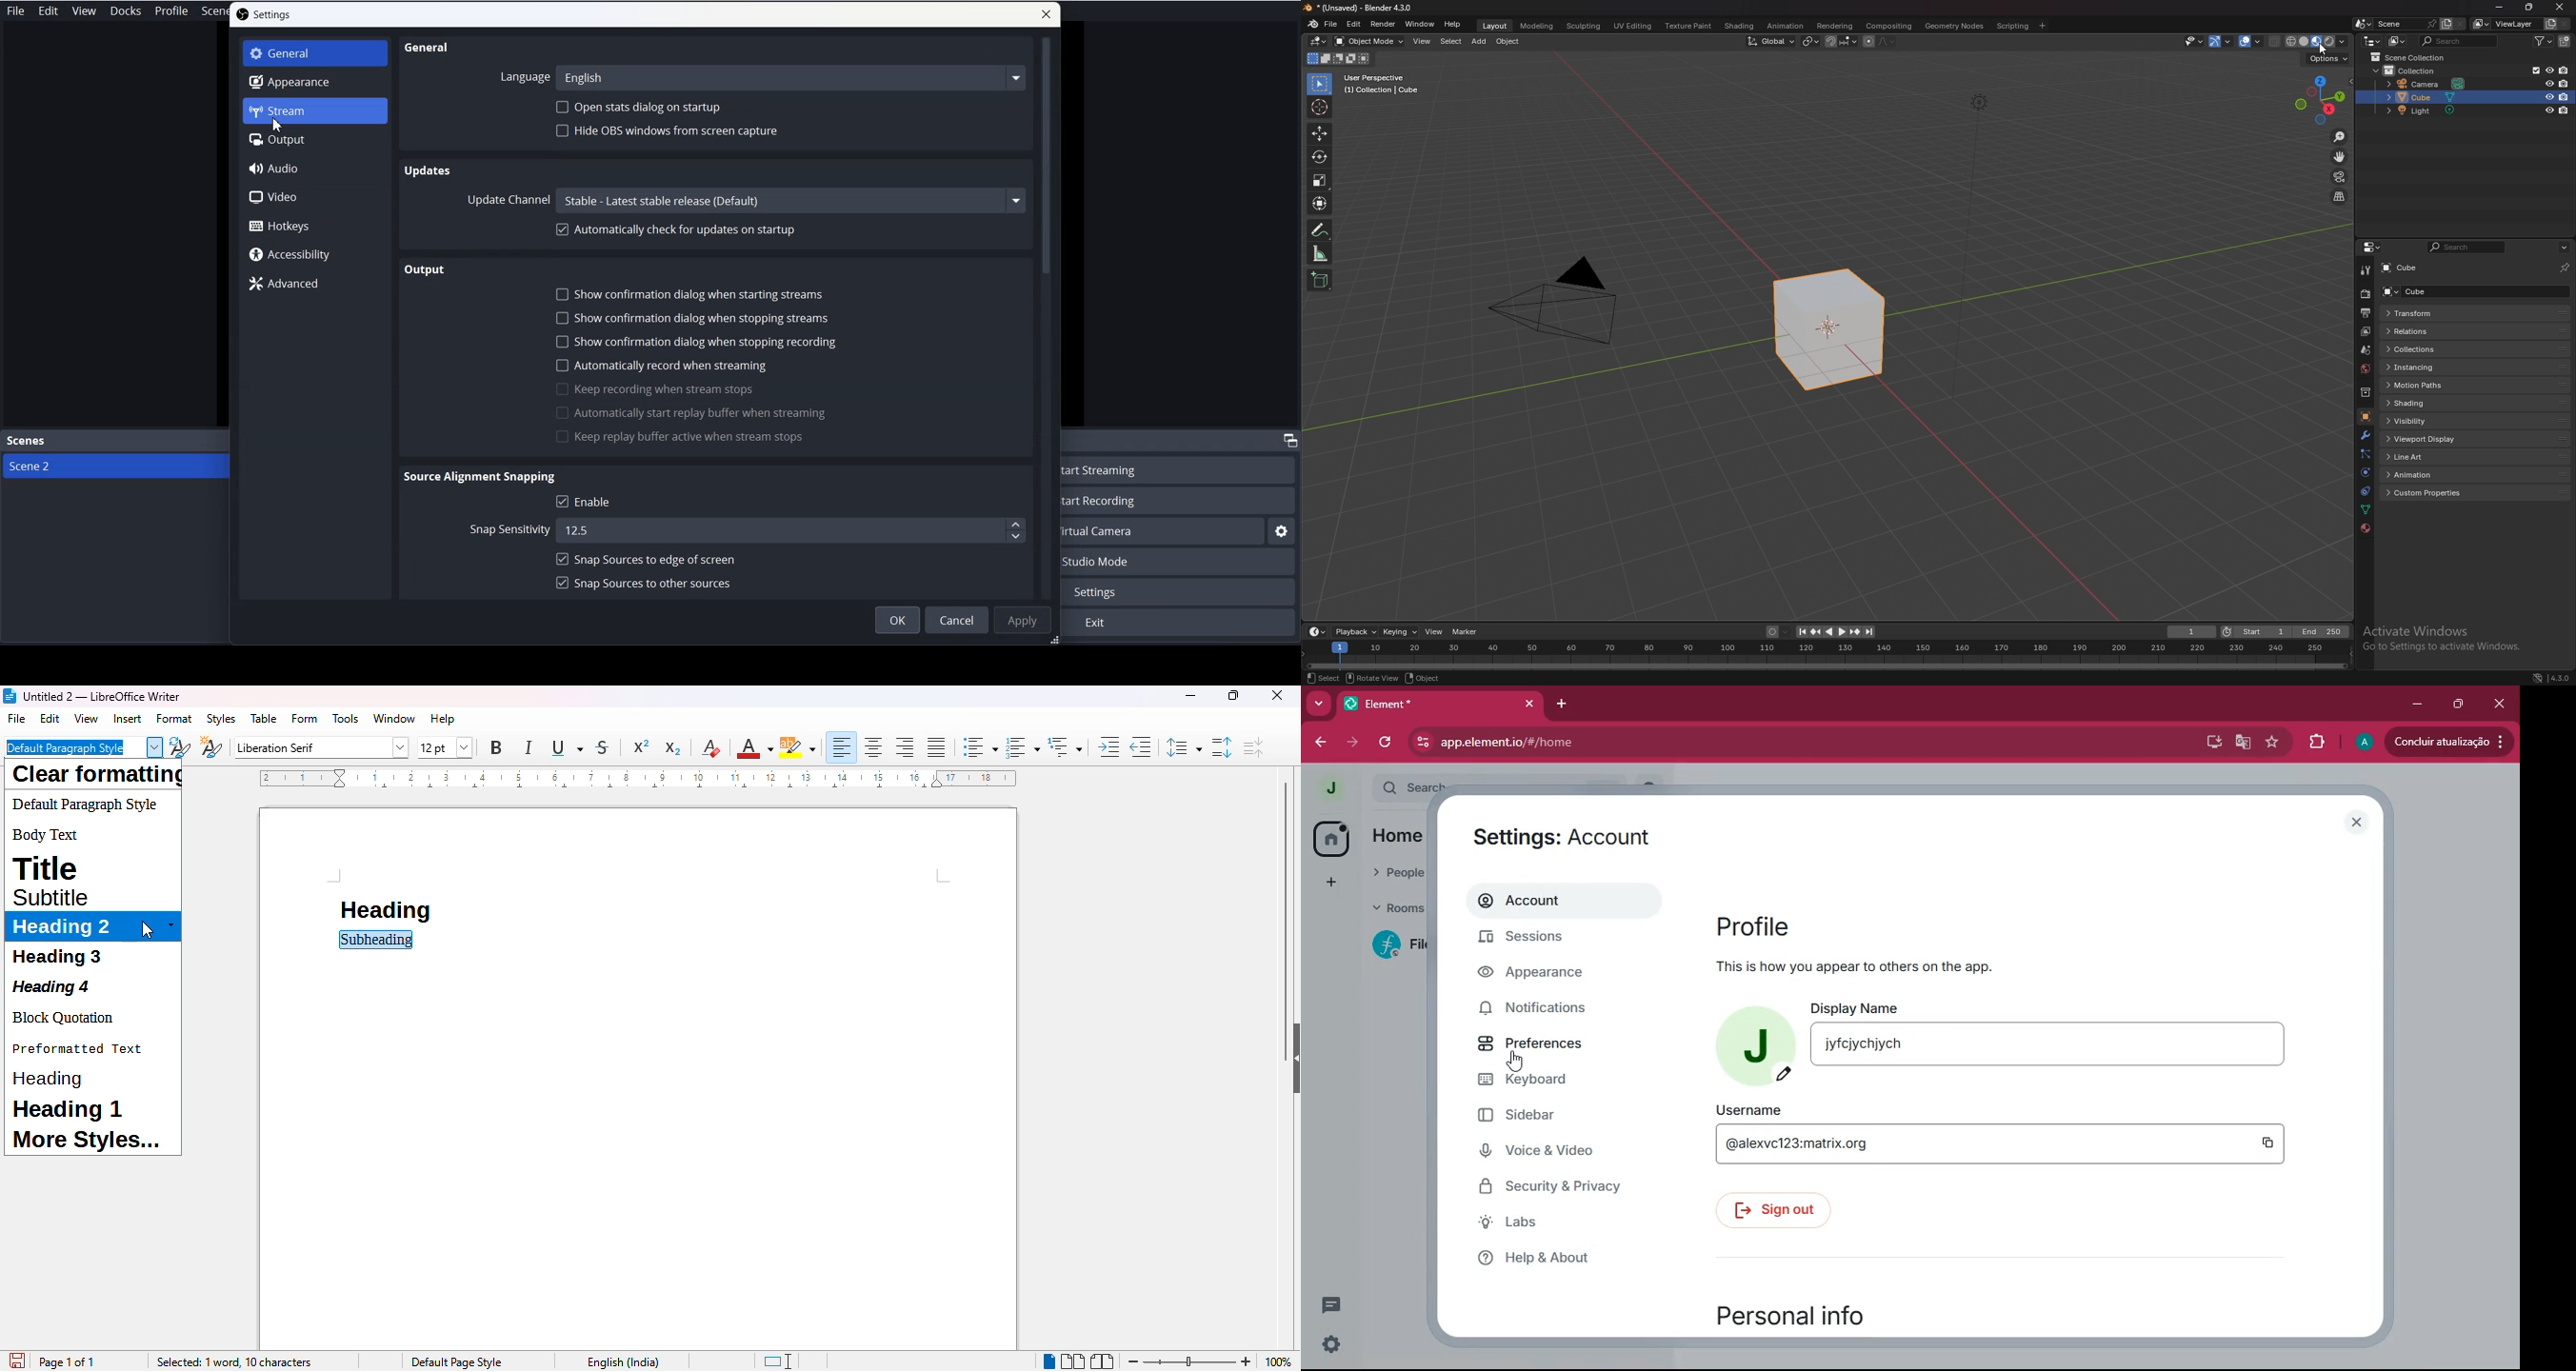  What do you see at coordinates (456, 1361) in the screenshot?
I see `page style` at bounding box center [456, 1361].